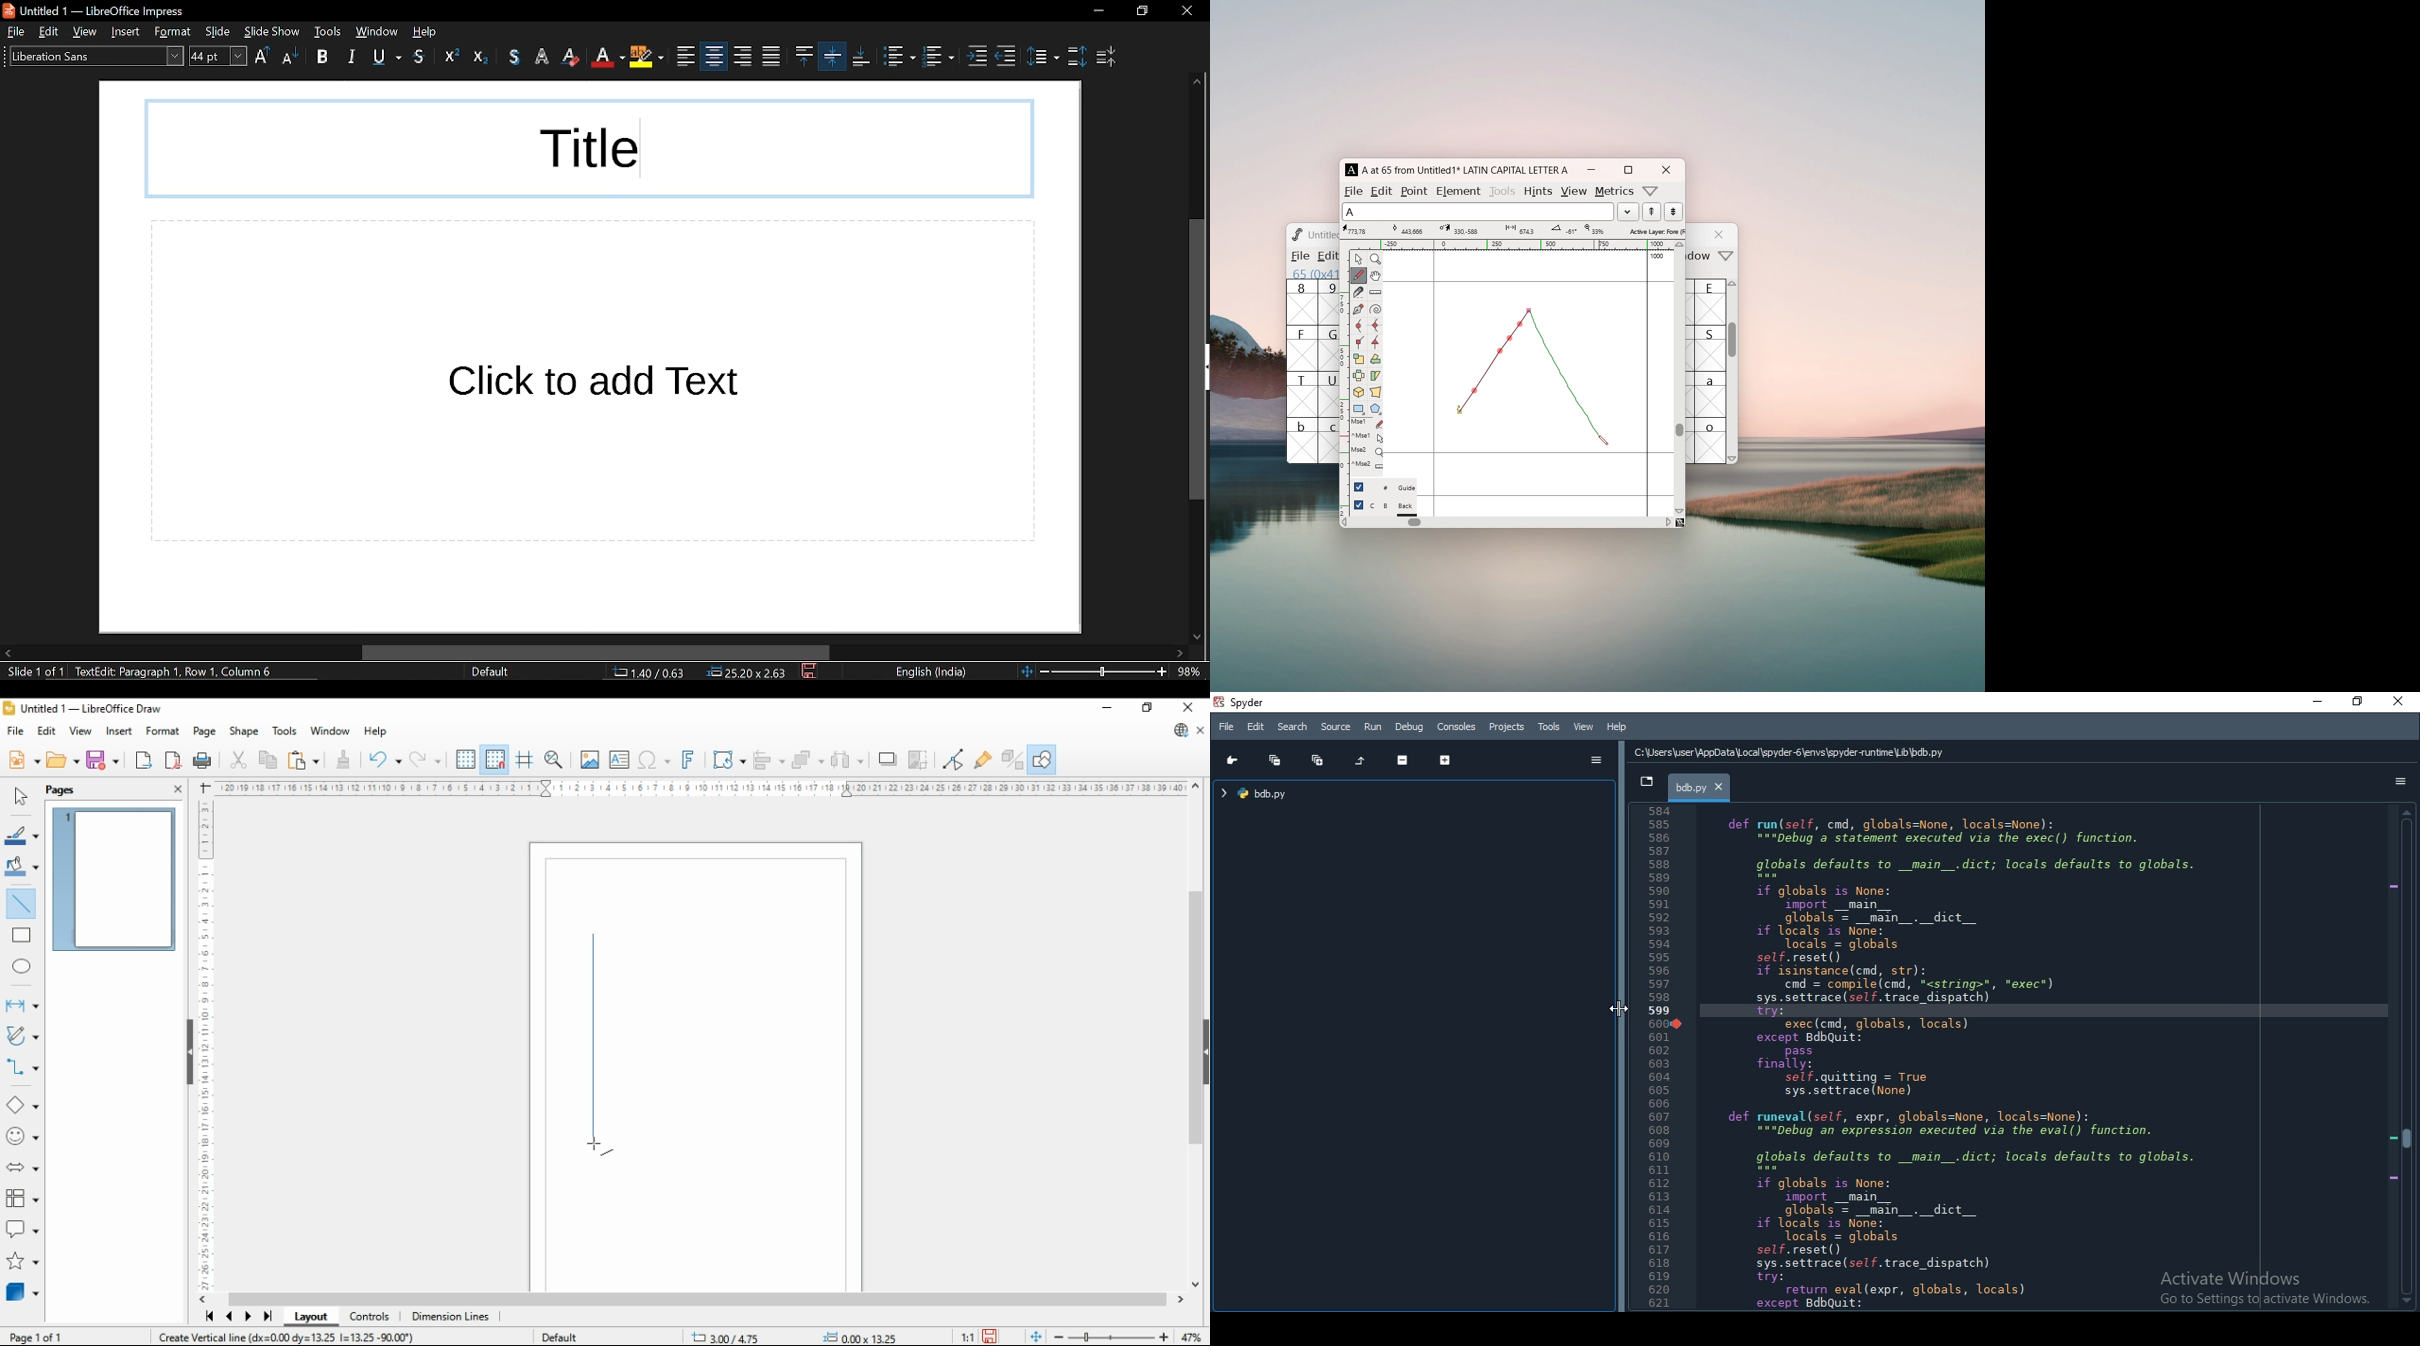  What do you see at coordinates (1968, 1060) in the screenshot?
I see `def run(self, cnd, globals=None, locals=None):
“="pebug’a statement executed via the exec() function.
globals defaults to _main_.dict; locals defaults to globals.
if globals is None:
import __main__
globals = _main_._dict__
if locals is None:
Tocals = globals
self.reset()
if isinstance(cnd, str):
cnd = compile(cnd, <string>", *exec*)
sys.settrace (sel. trace_dispatch)
try:
exec(cnd, globals, locals)
except BdbQuit:
pass
finally:
self.quitting = True
sys.settrace (None)
def runeval(self, expr, globals=None, locals=None):
“="Debug an expression executed via the eval() function.
globals defaults to _main_.dict; locals defaults to globals.
if globals is None:
import _main__
globals = _main_._dict__
if locals is None:
Tocals = globals
self.reset()
sys.settrace (sel. trace_dispatch)
try:
return eval(expr, globals, locals)
except BdbQuit:` at bounding box center [1968, 1060].